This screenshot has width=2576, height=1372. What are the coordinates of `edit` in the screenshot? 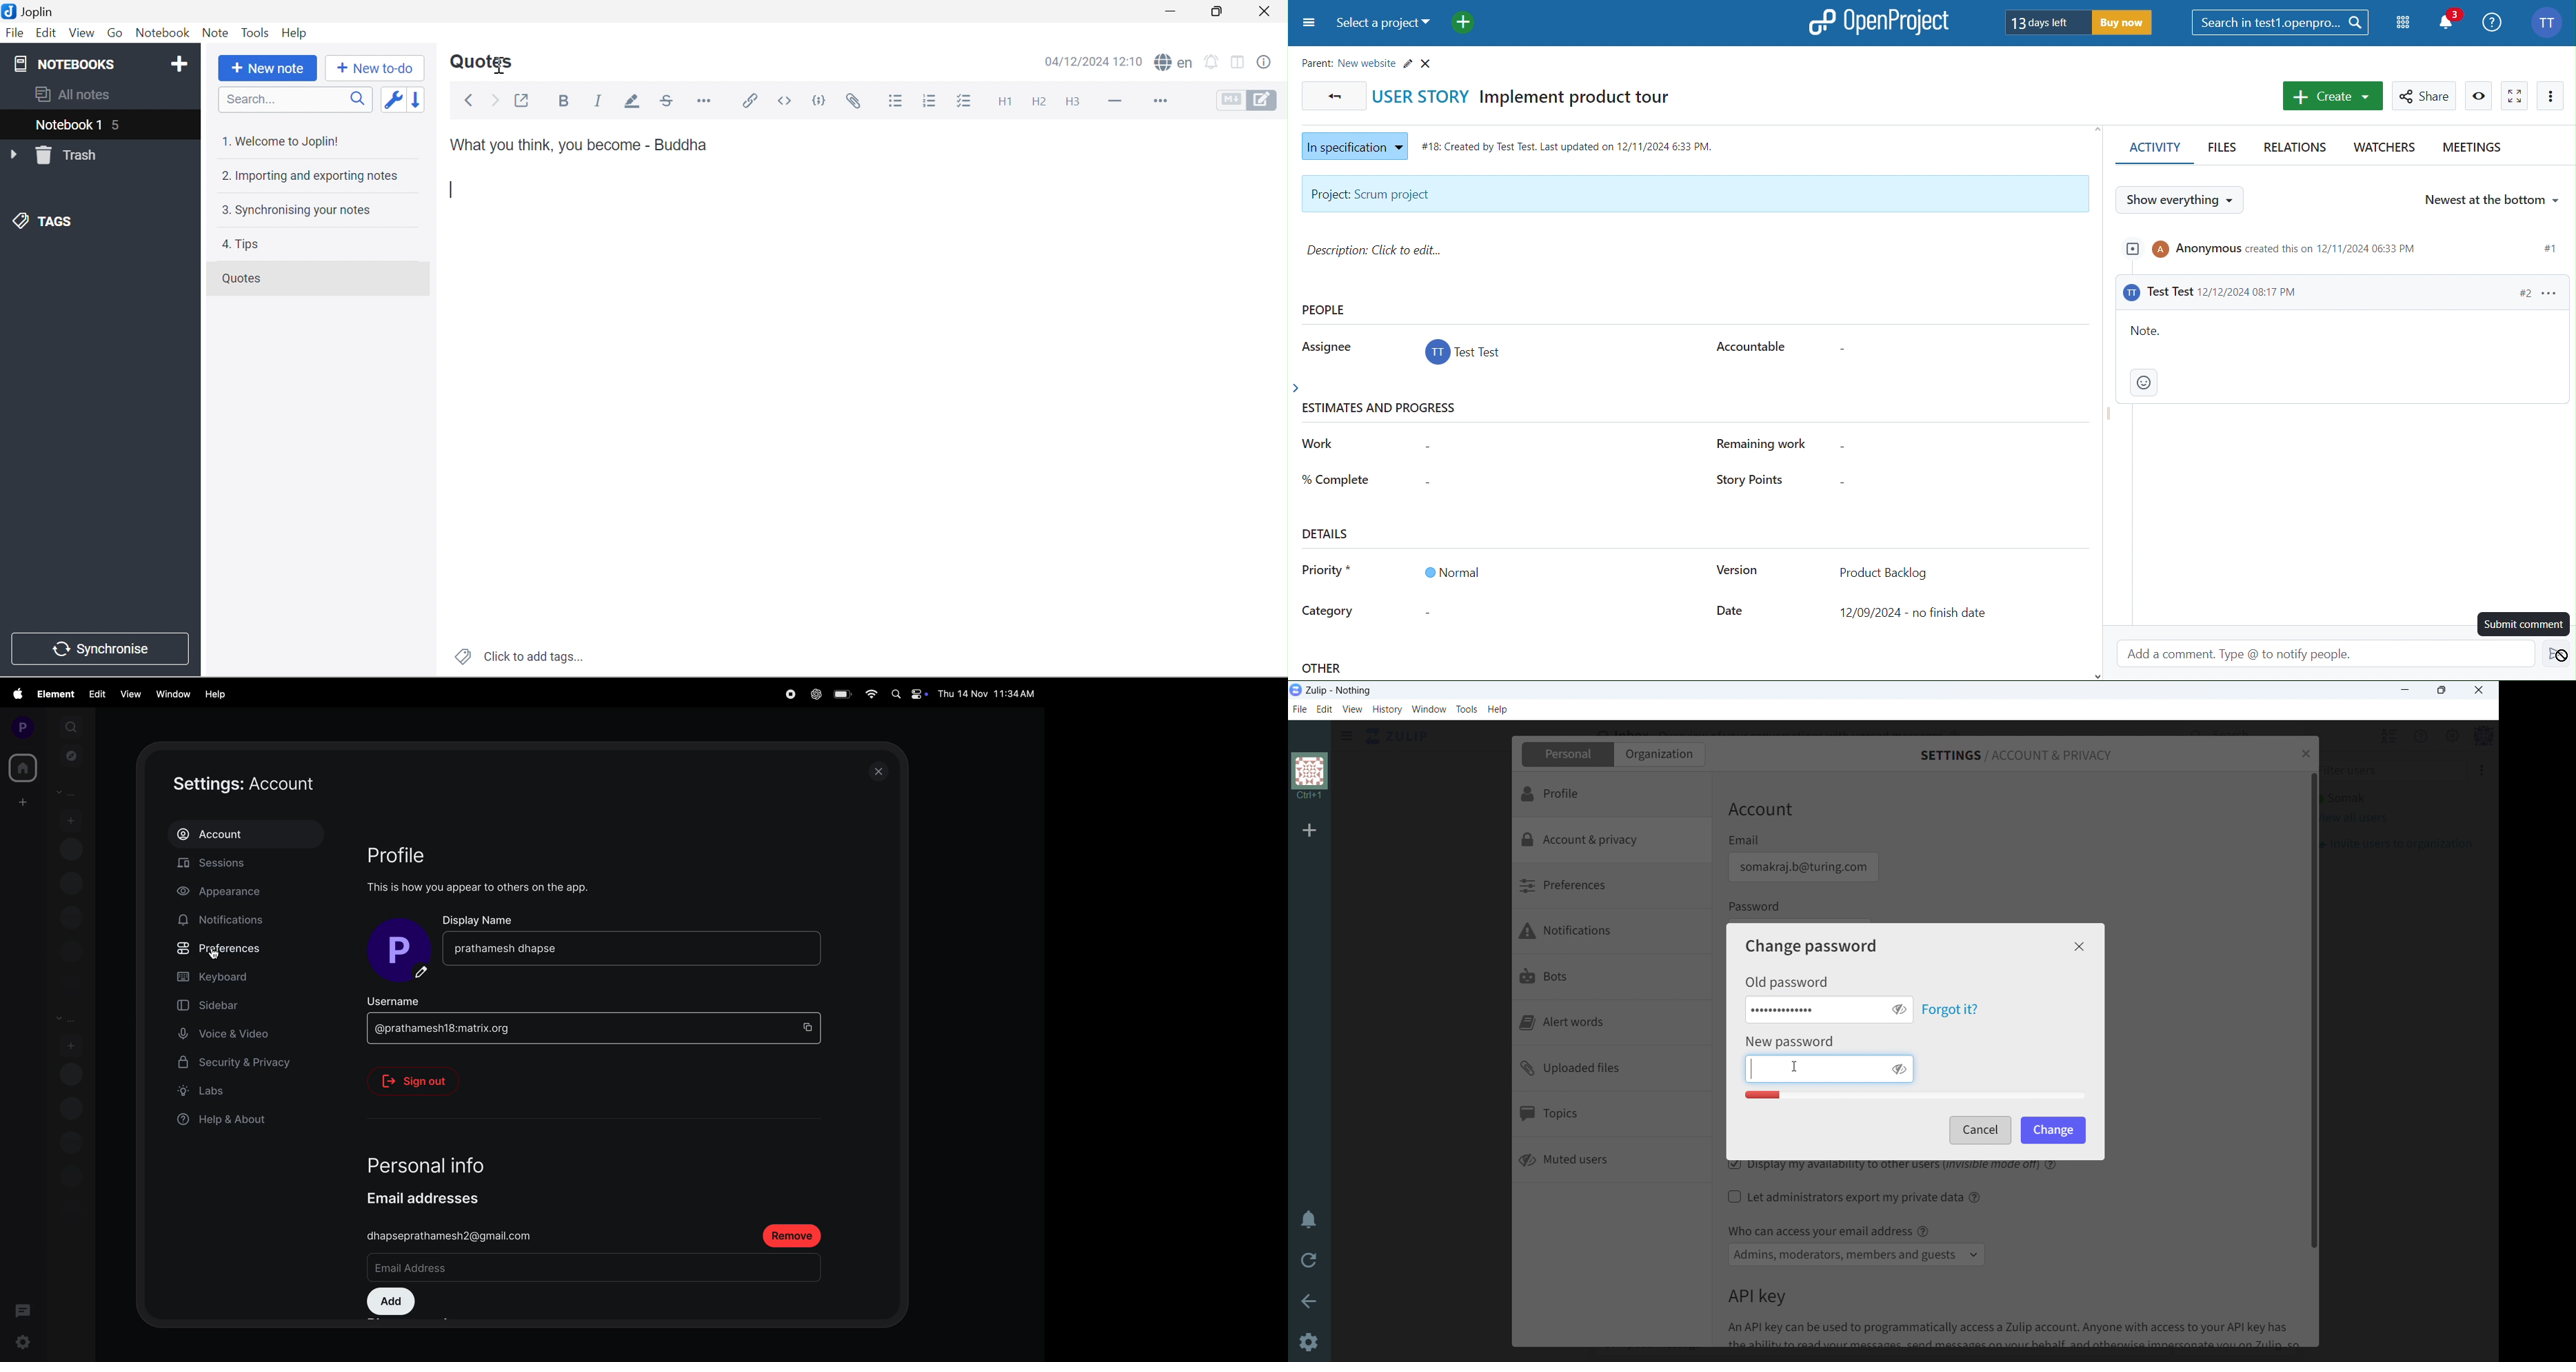 It's located at (97, 695).